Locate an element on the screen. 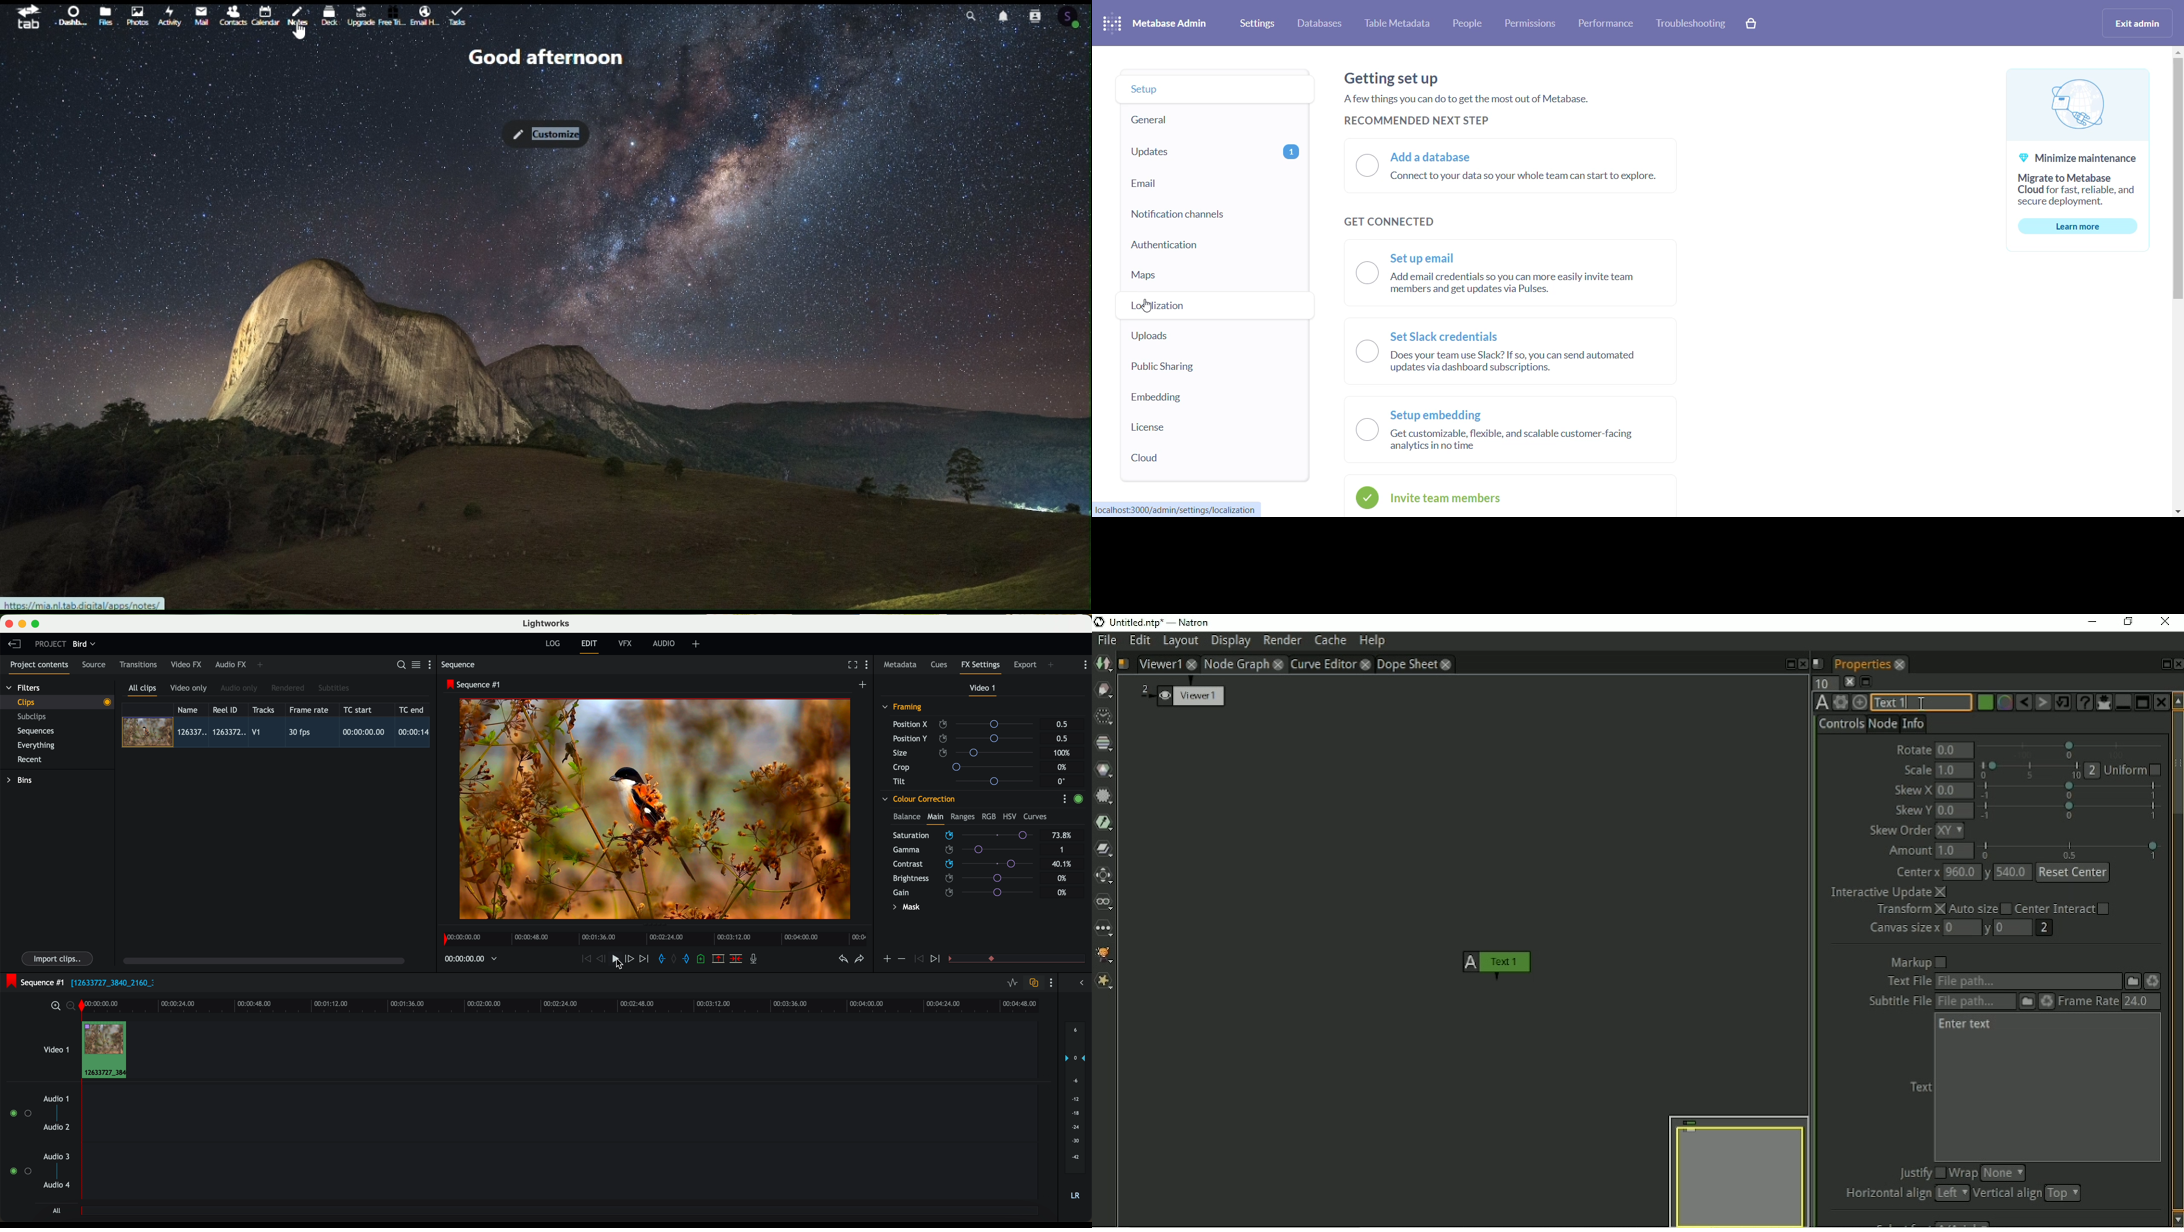  localhost:3000/admin/settings/localization is located at coordinates (1178, 509).